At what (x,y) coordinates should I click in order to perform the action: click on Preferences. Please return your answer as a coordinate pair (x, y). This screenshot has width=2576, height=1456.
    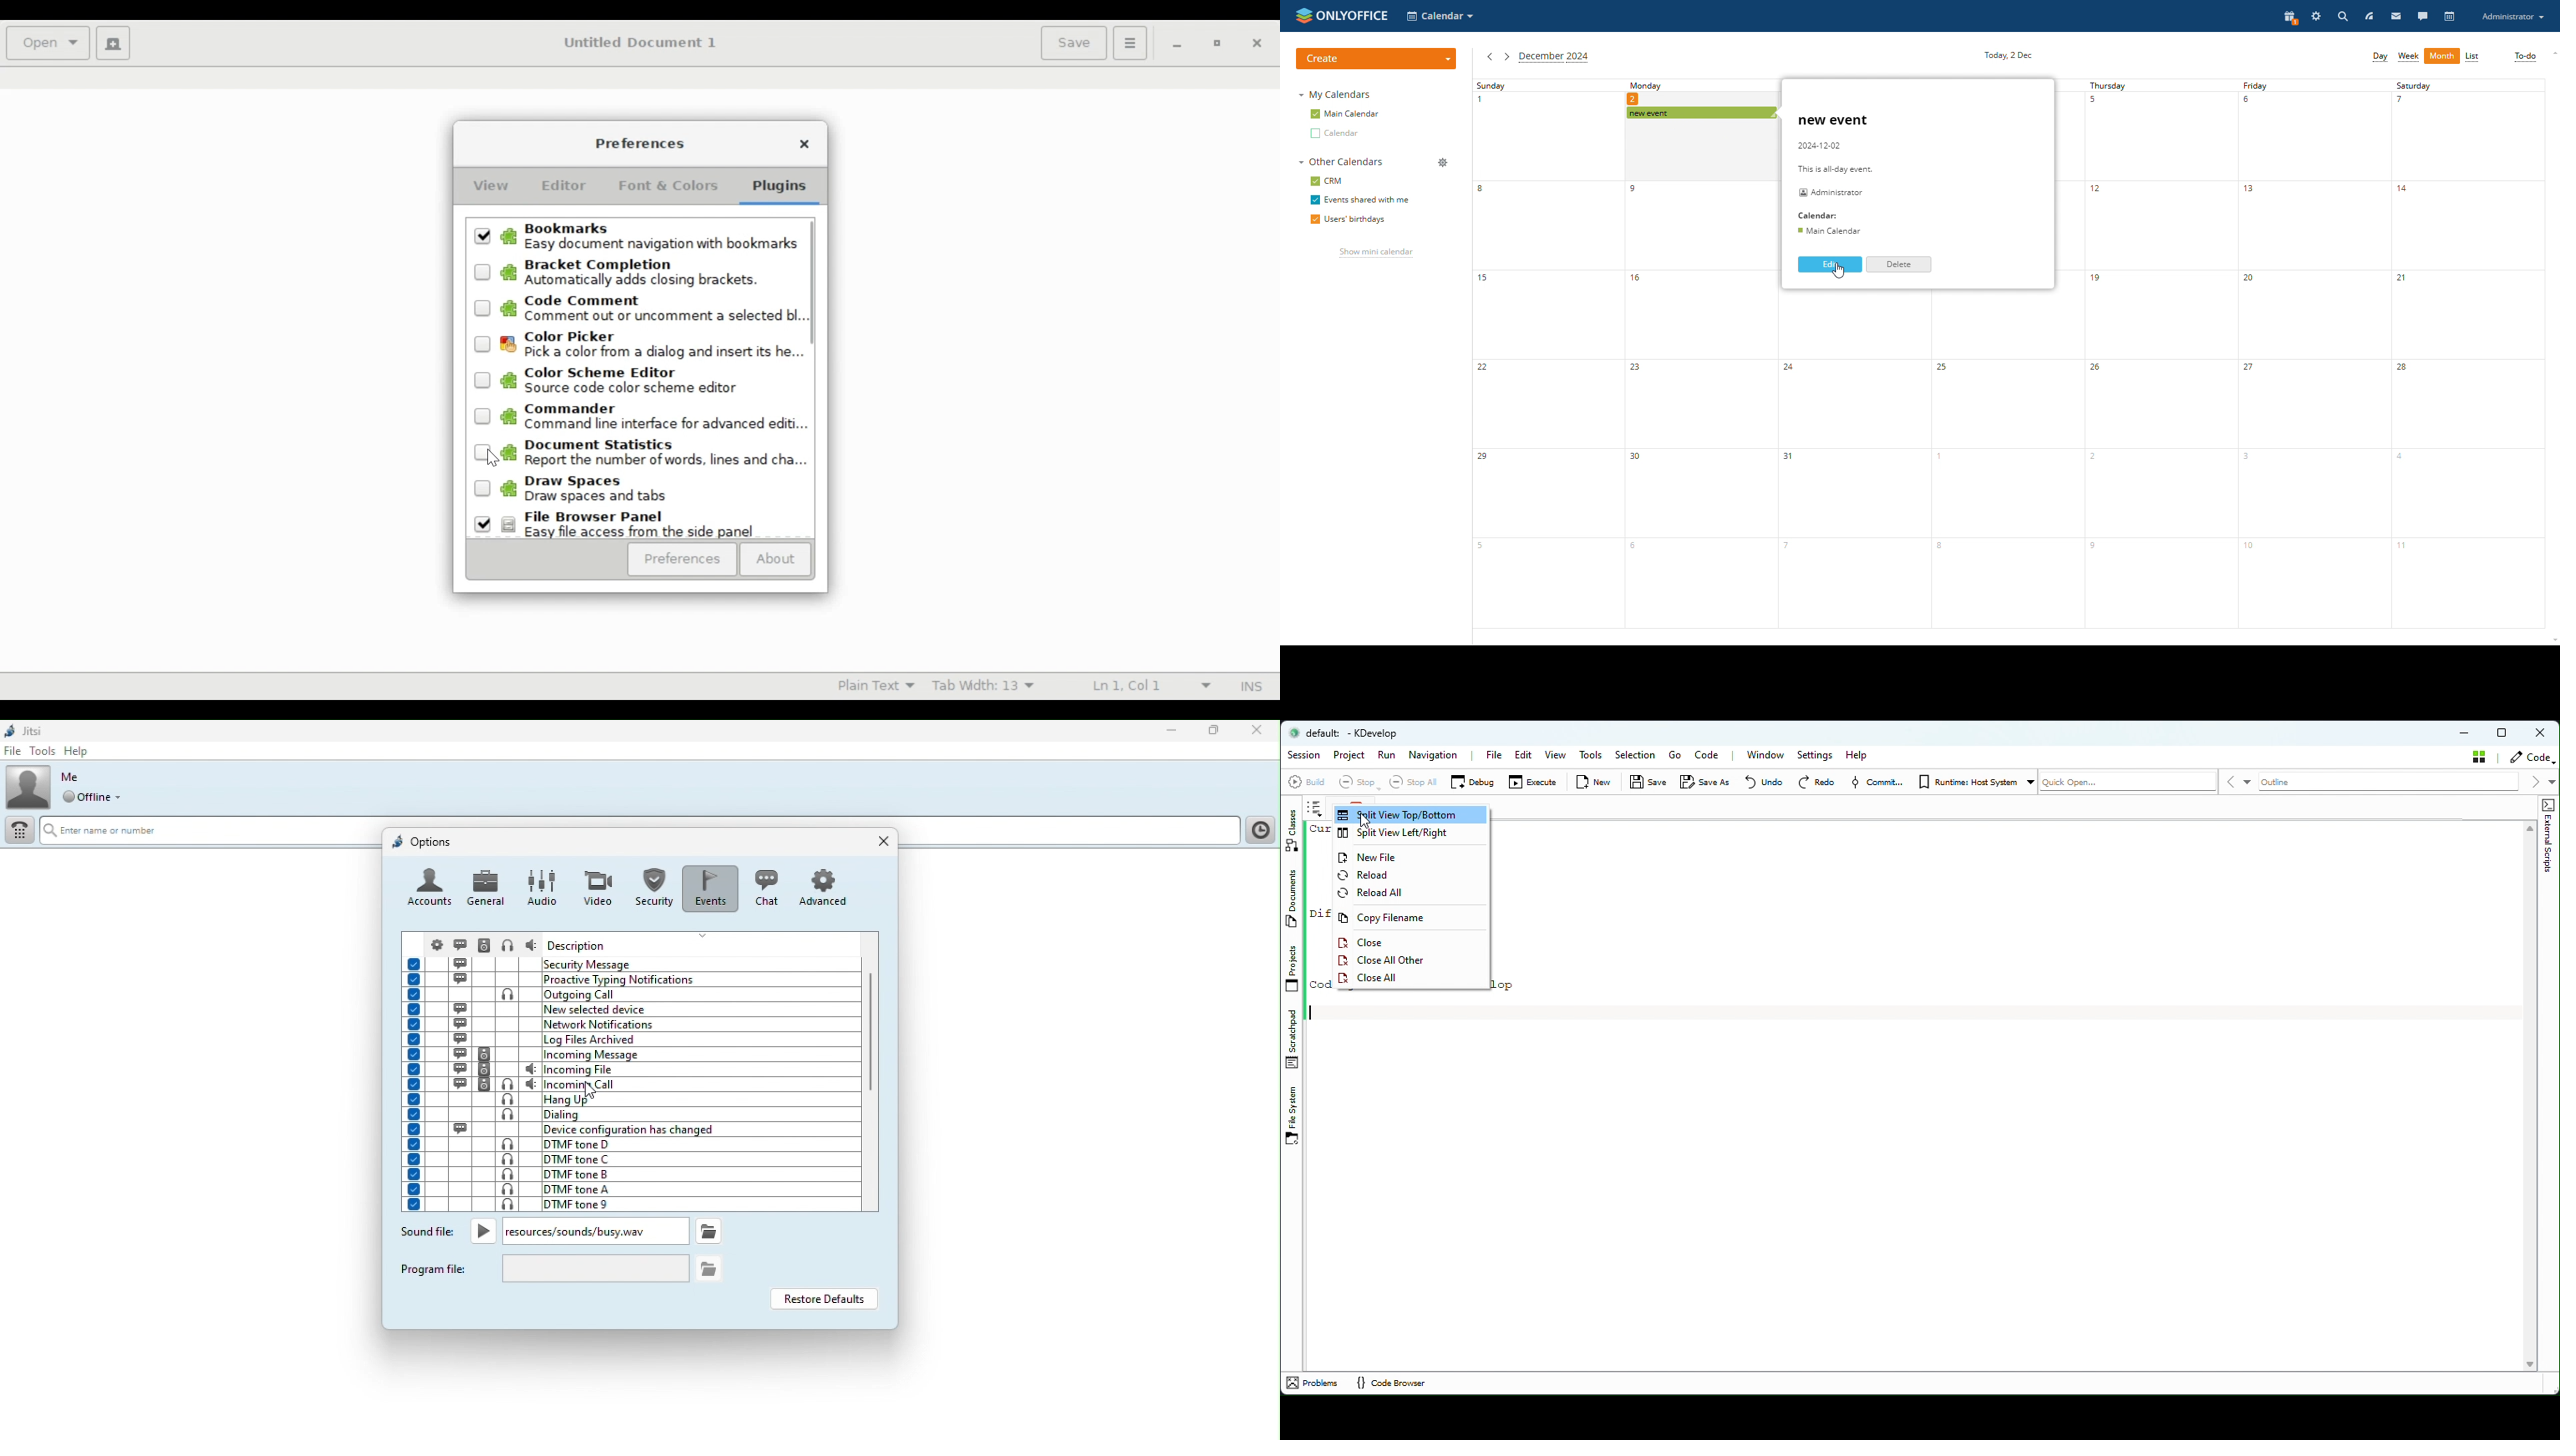
    Looking at the image, I should click on (641, 145).